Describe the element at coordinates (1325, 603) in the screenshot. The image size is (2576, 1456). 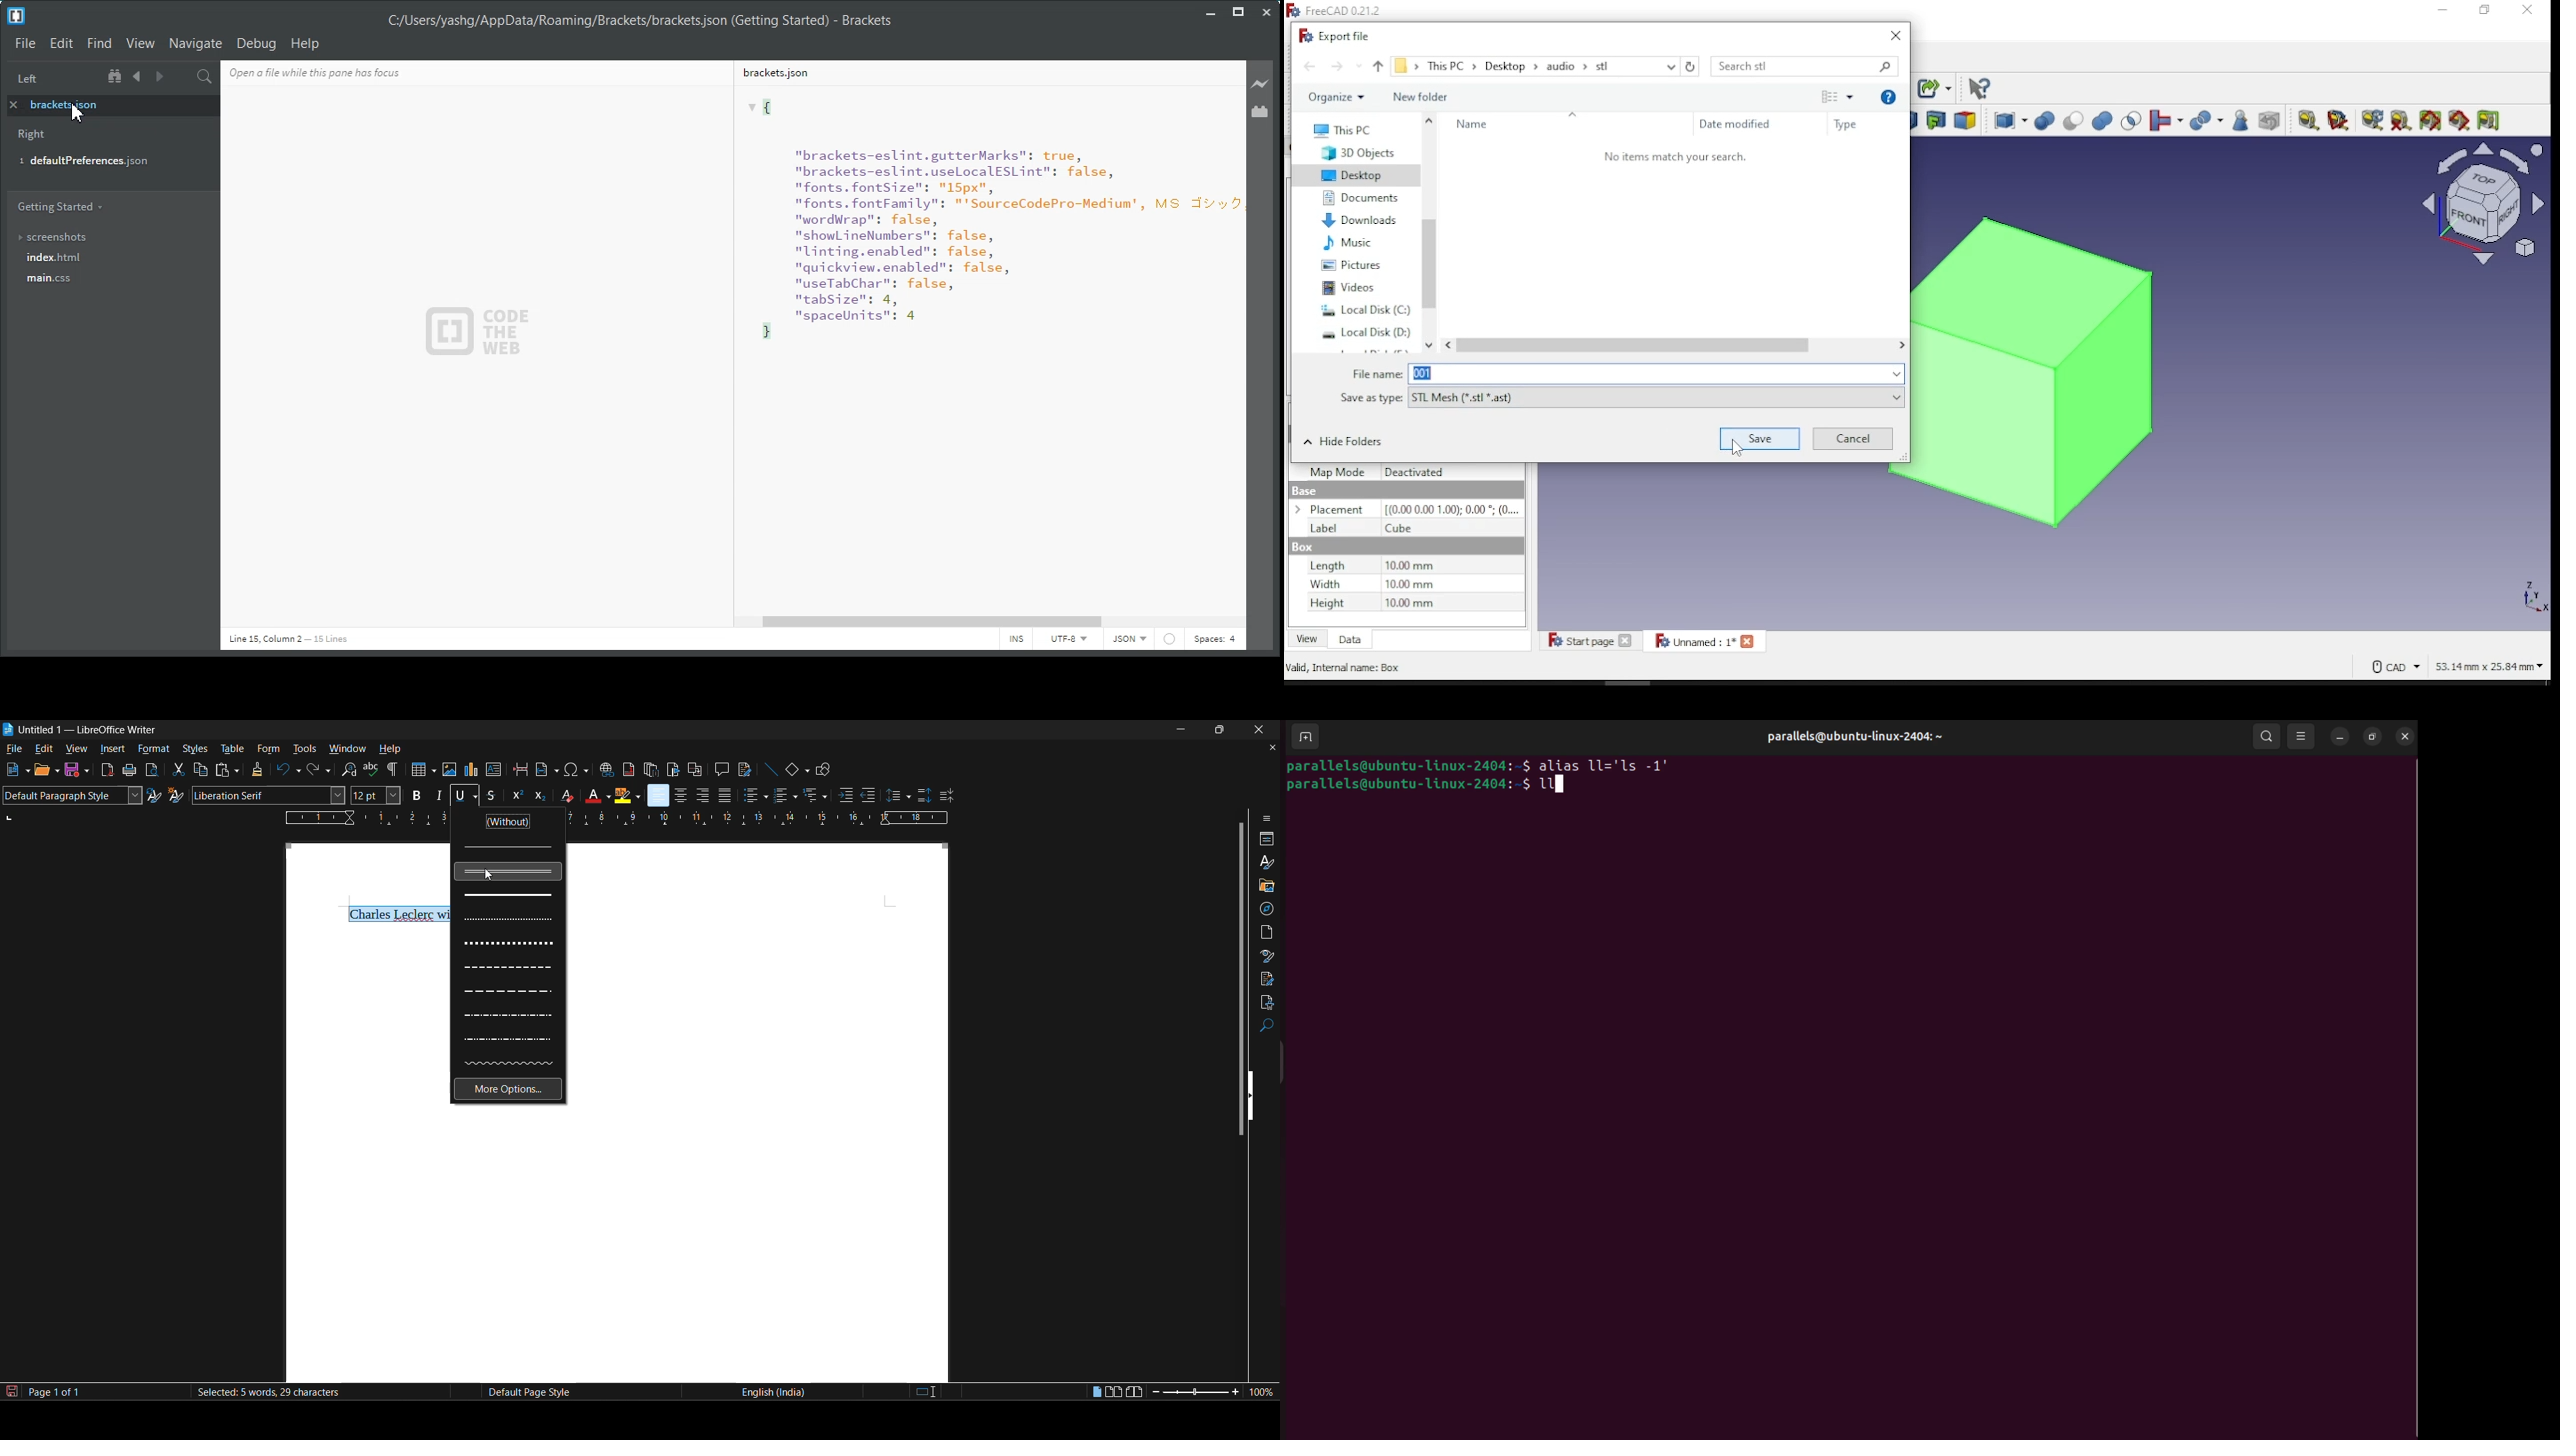
I see `Height` at that location.